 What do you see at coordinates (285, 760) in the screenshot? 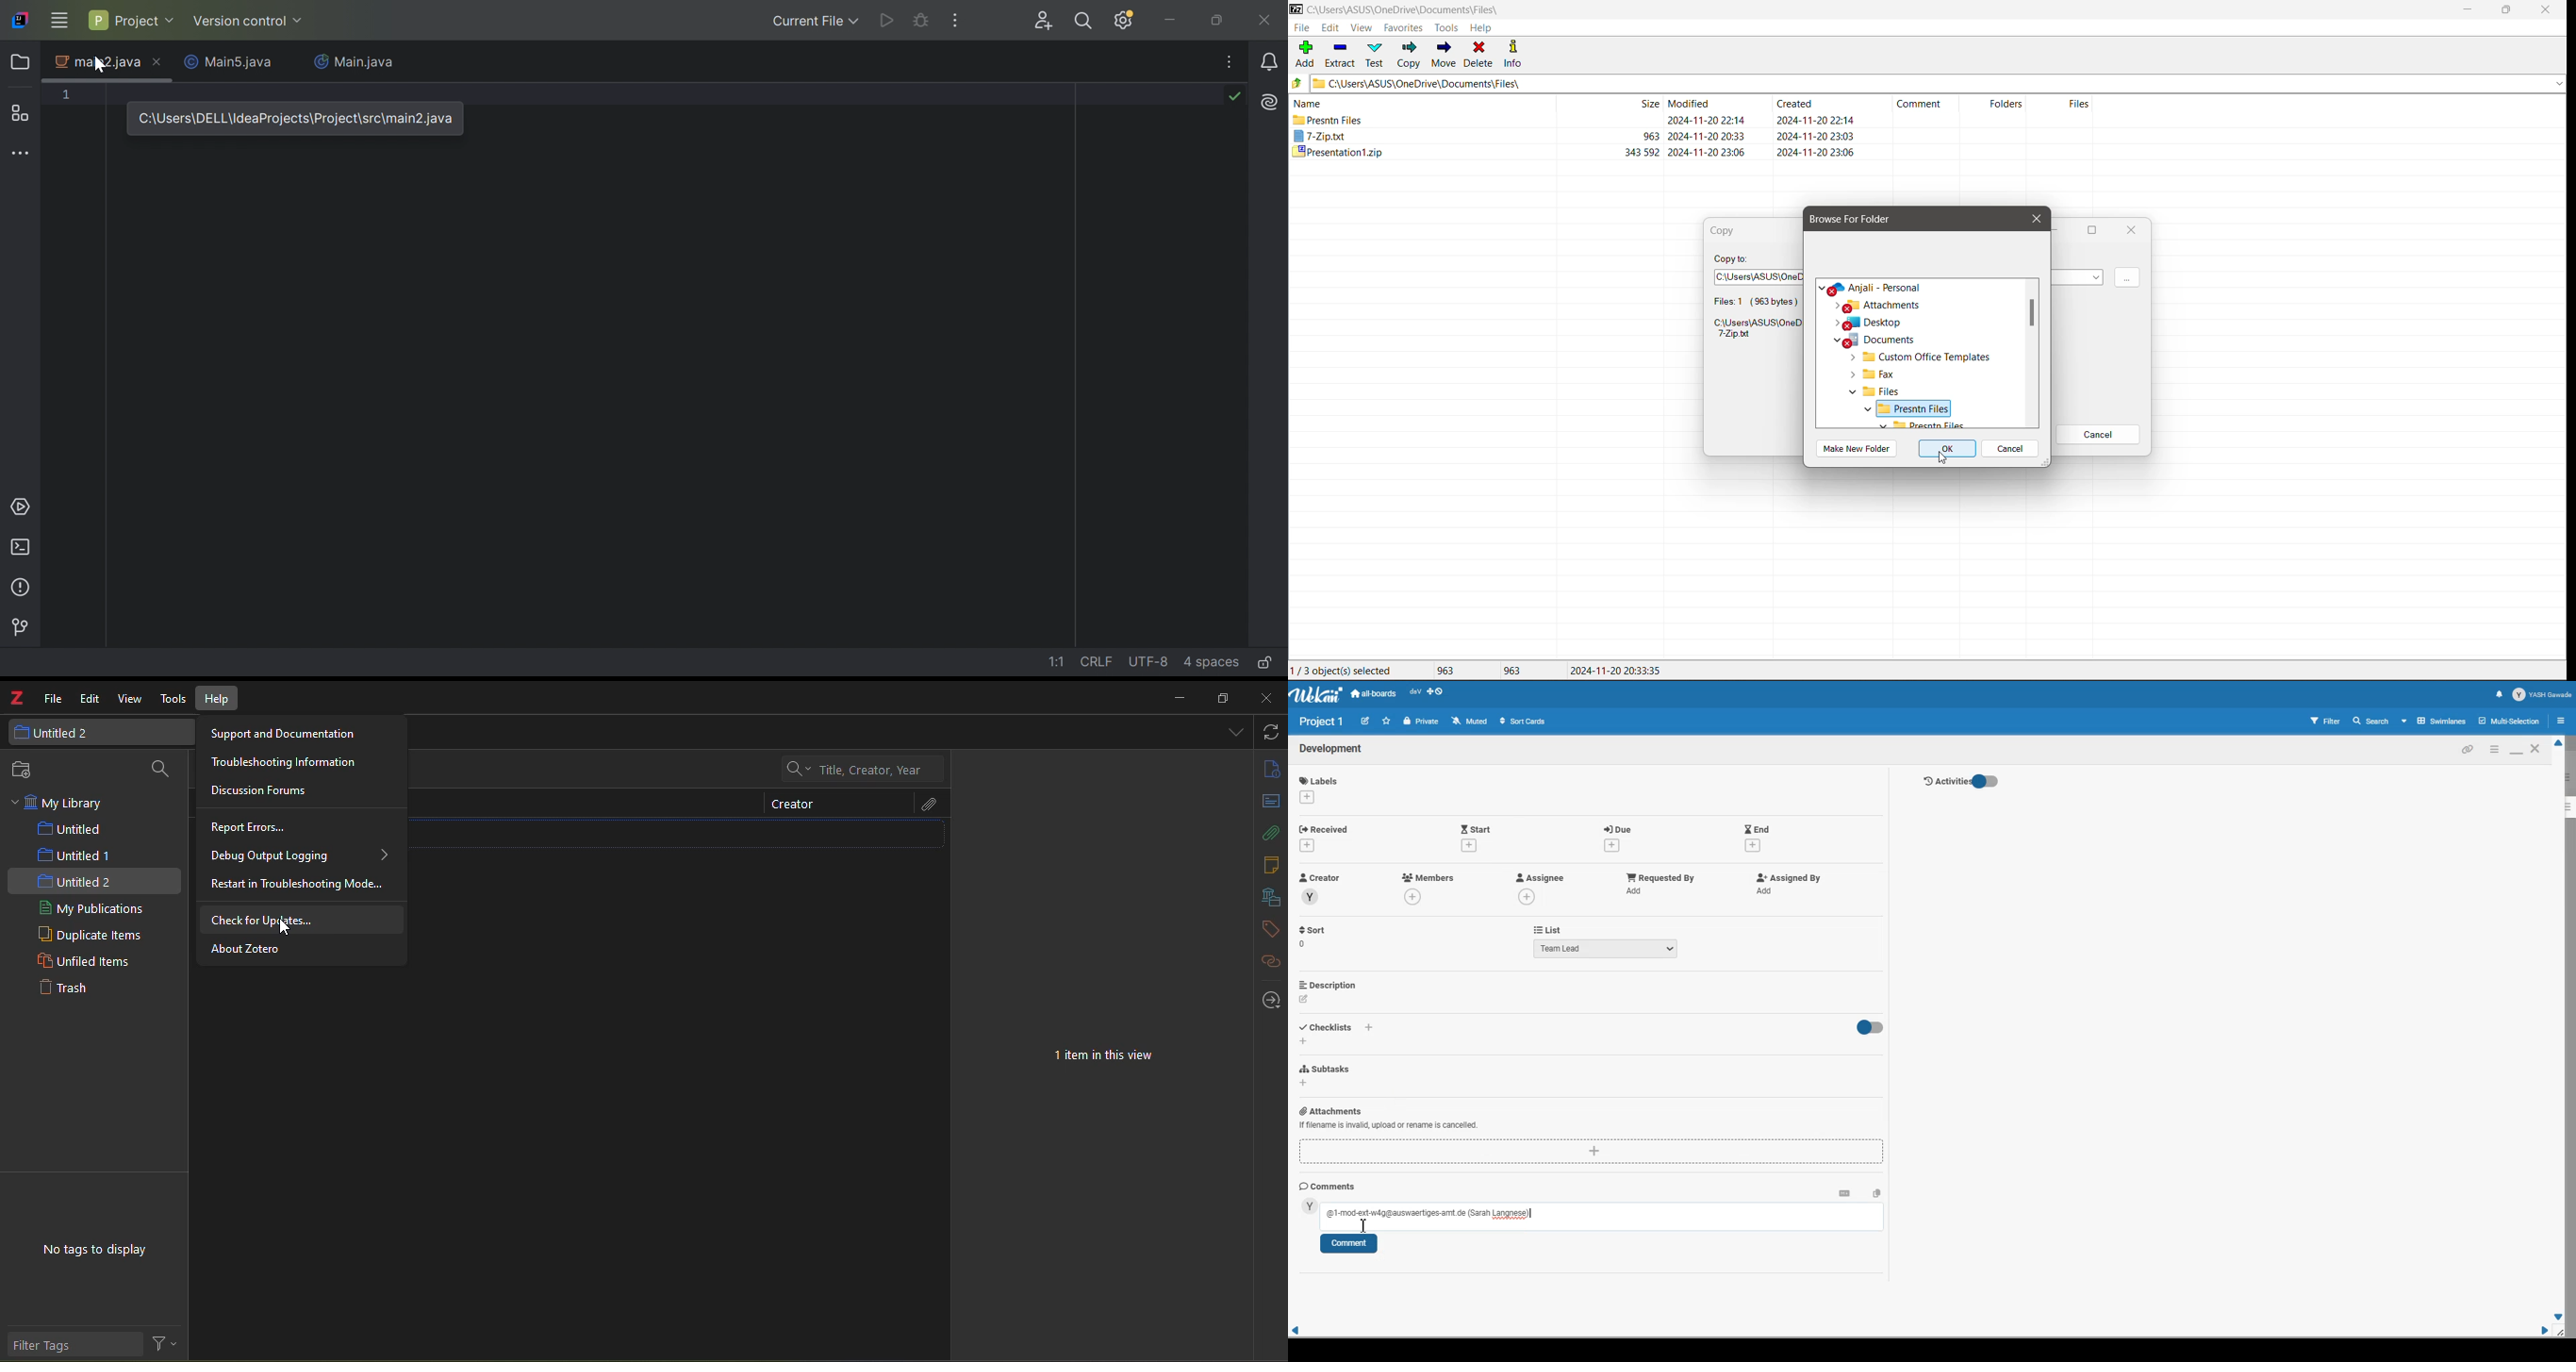
I see `troubleshooting Information` at bounding box center [285, 760].